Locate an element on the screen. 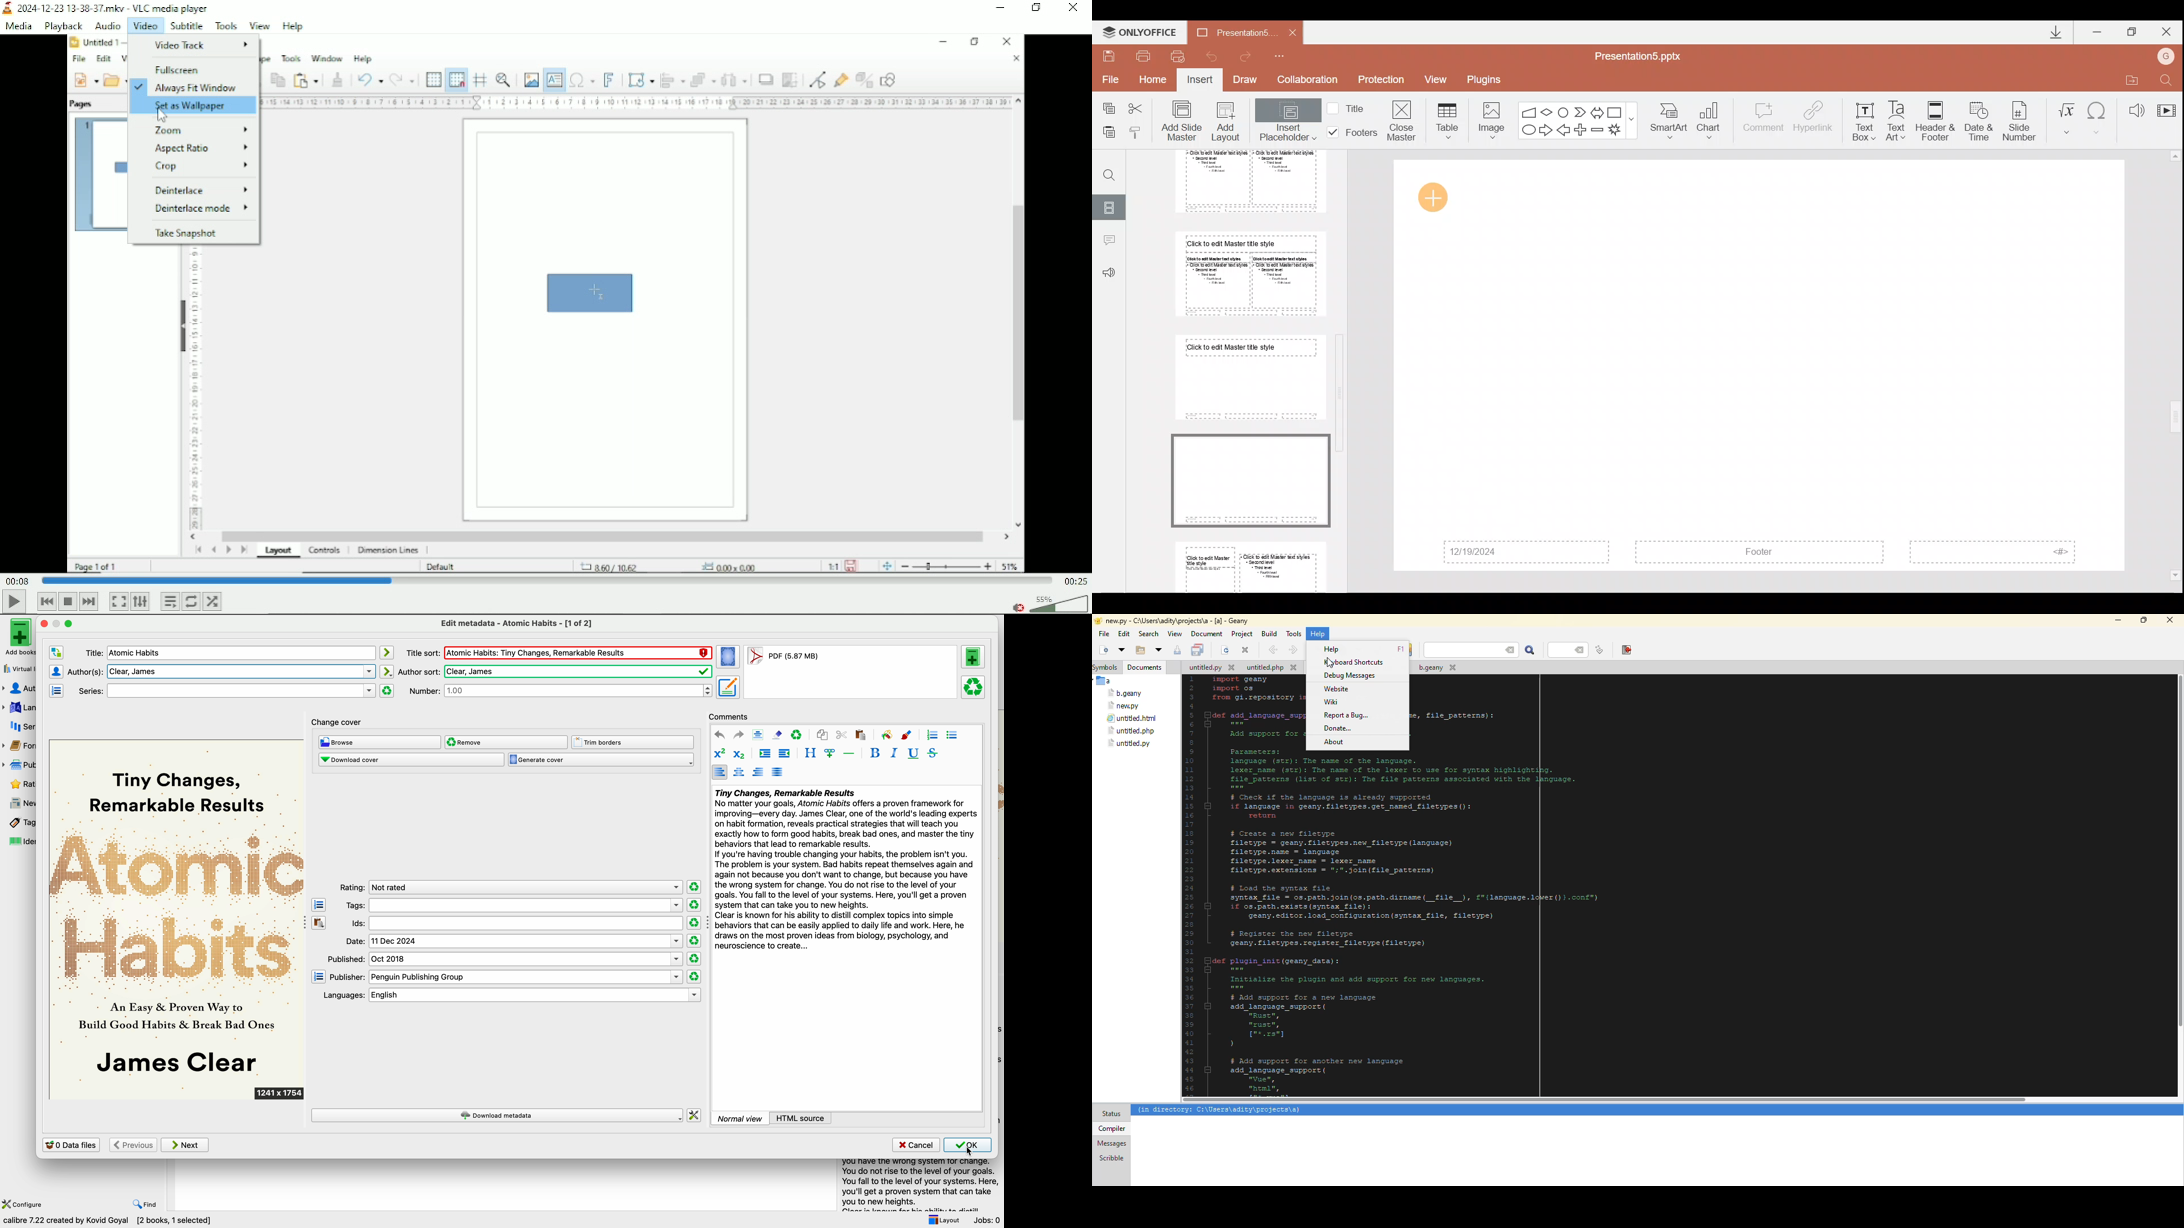 This screenshot has height=1232, width=2184. summary is located at coordinates (845, 871).